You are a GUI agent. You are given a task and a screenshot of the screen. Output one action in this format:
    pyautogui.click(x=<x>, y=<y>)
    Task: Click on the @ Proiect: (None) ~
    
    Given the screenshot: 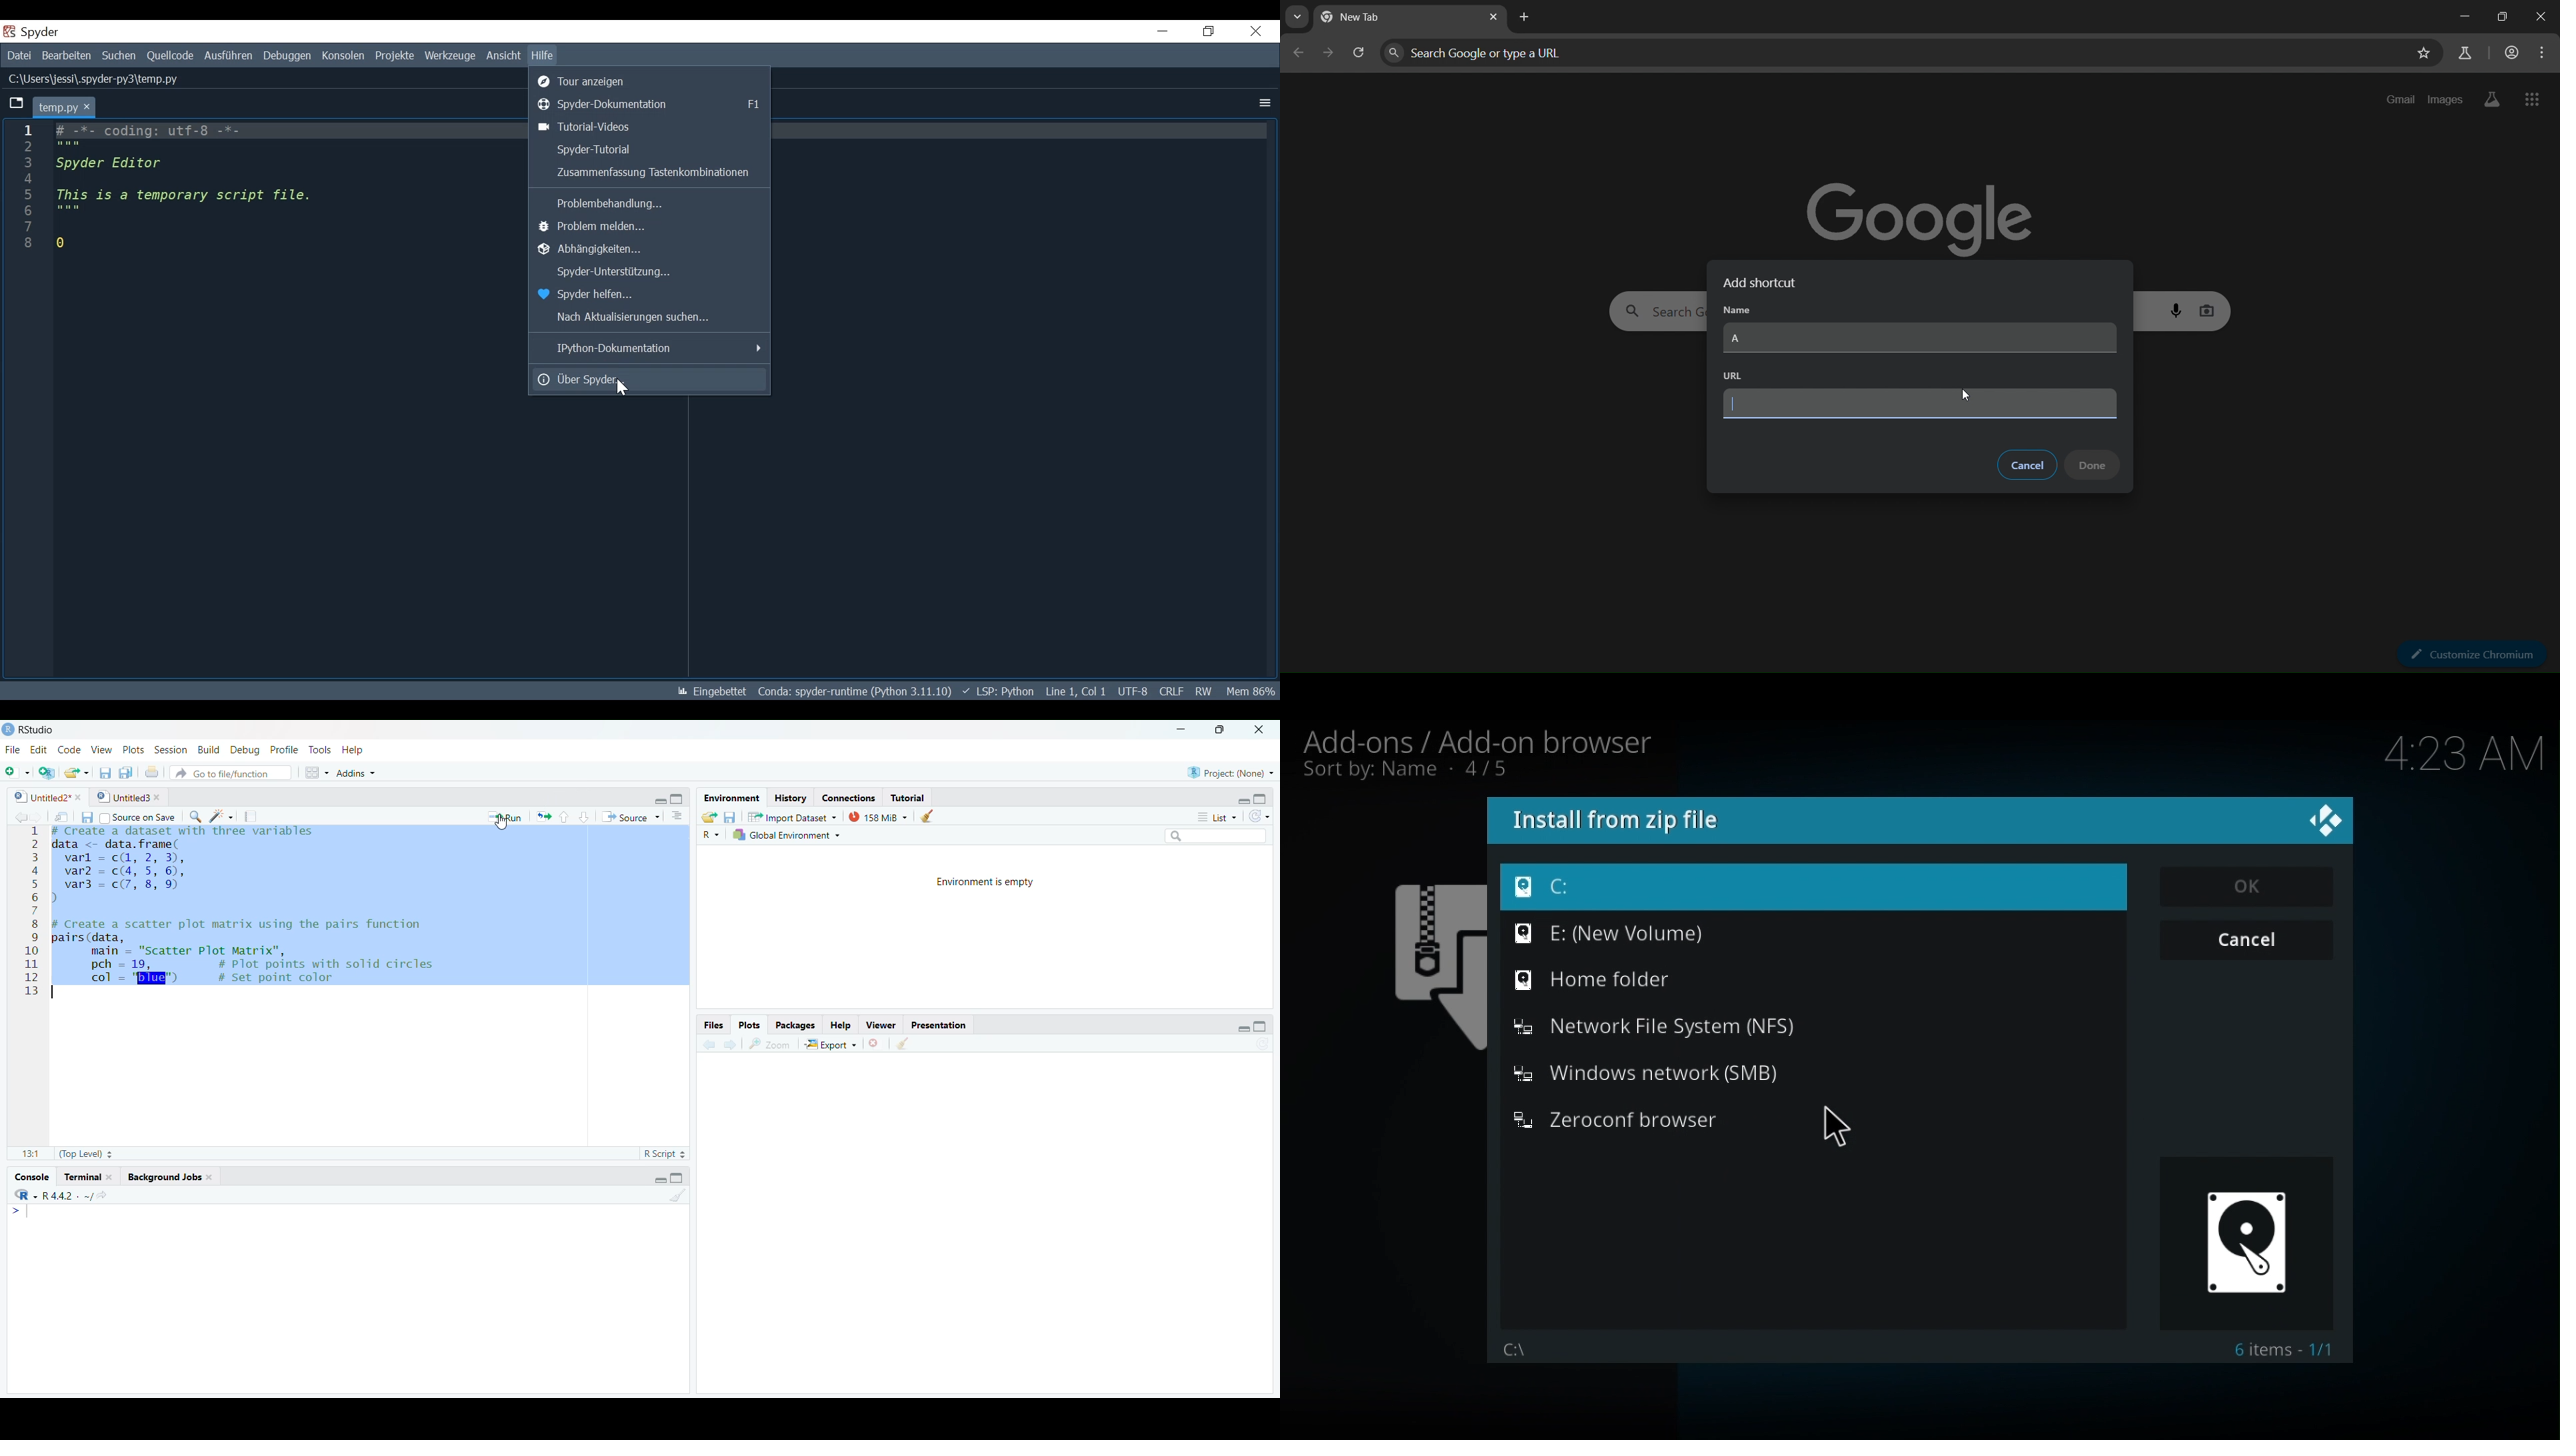 What is the action you would take?
    pyautogui.click(x=1227, y=769)
    